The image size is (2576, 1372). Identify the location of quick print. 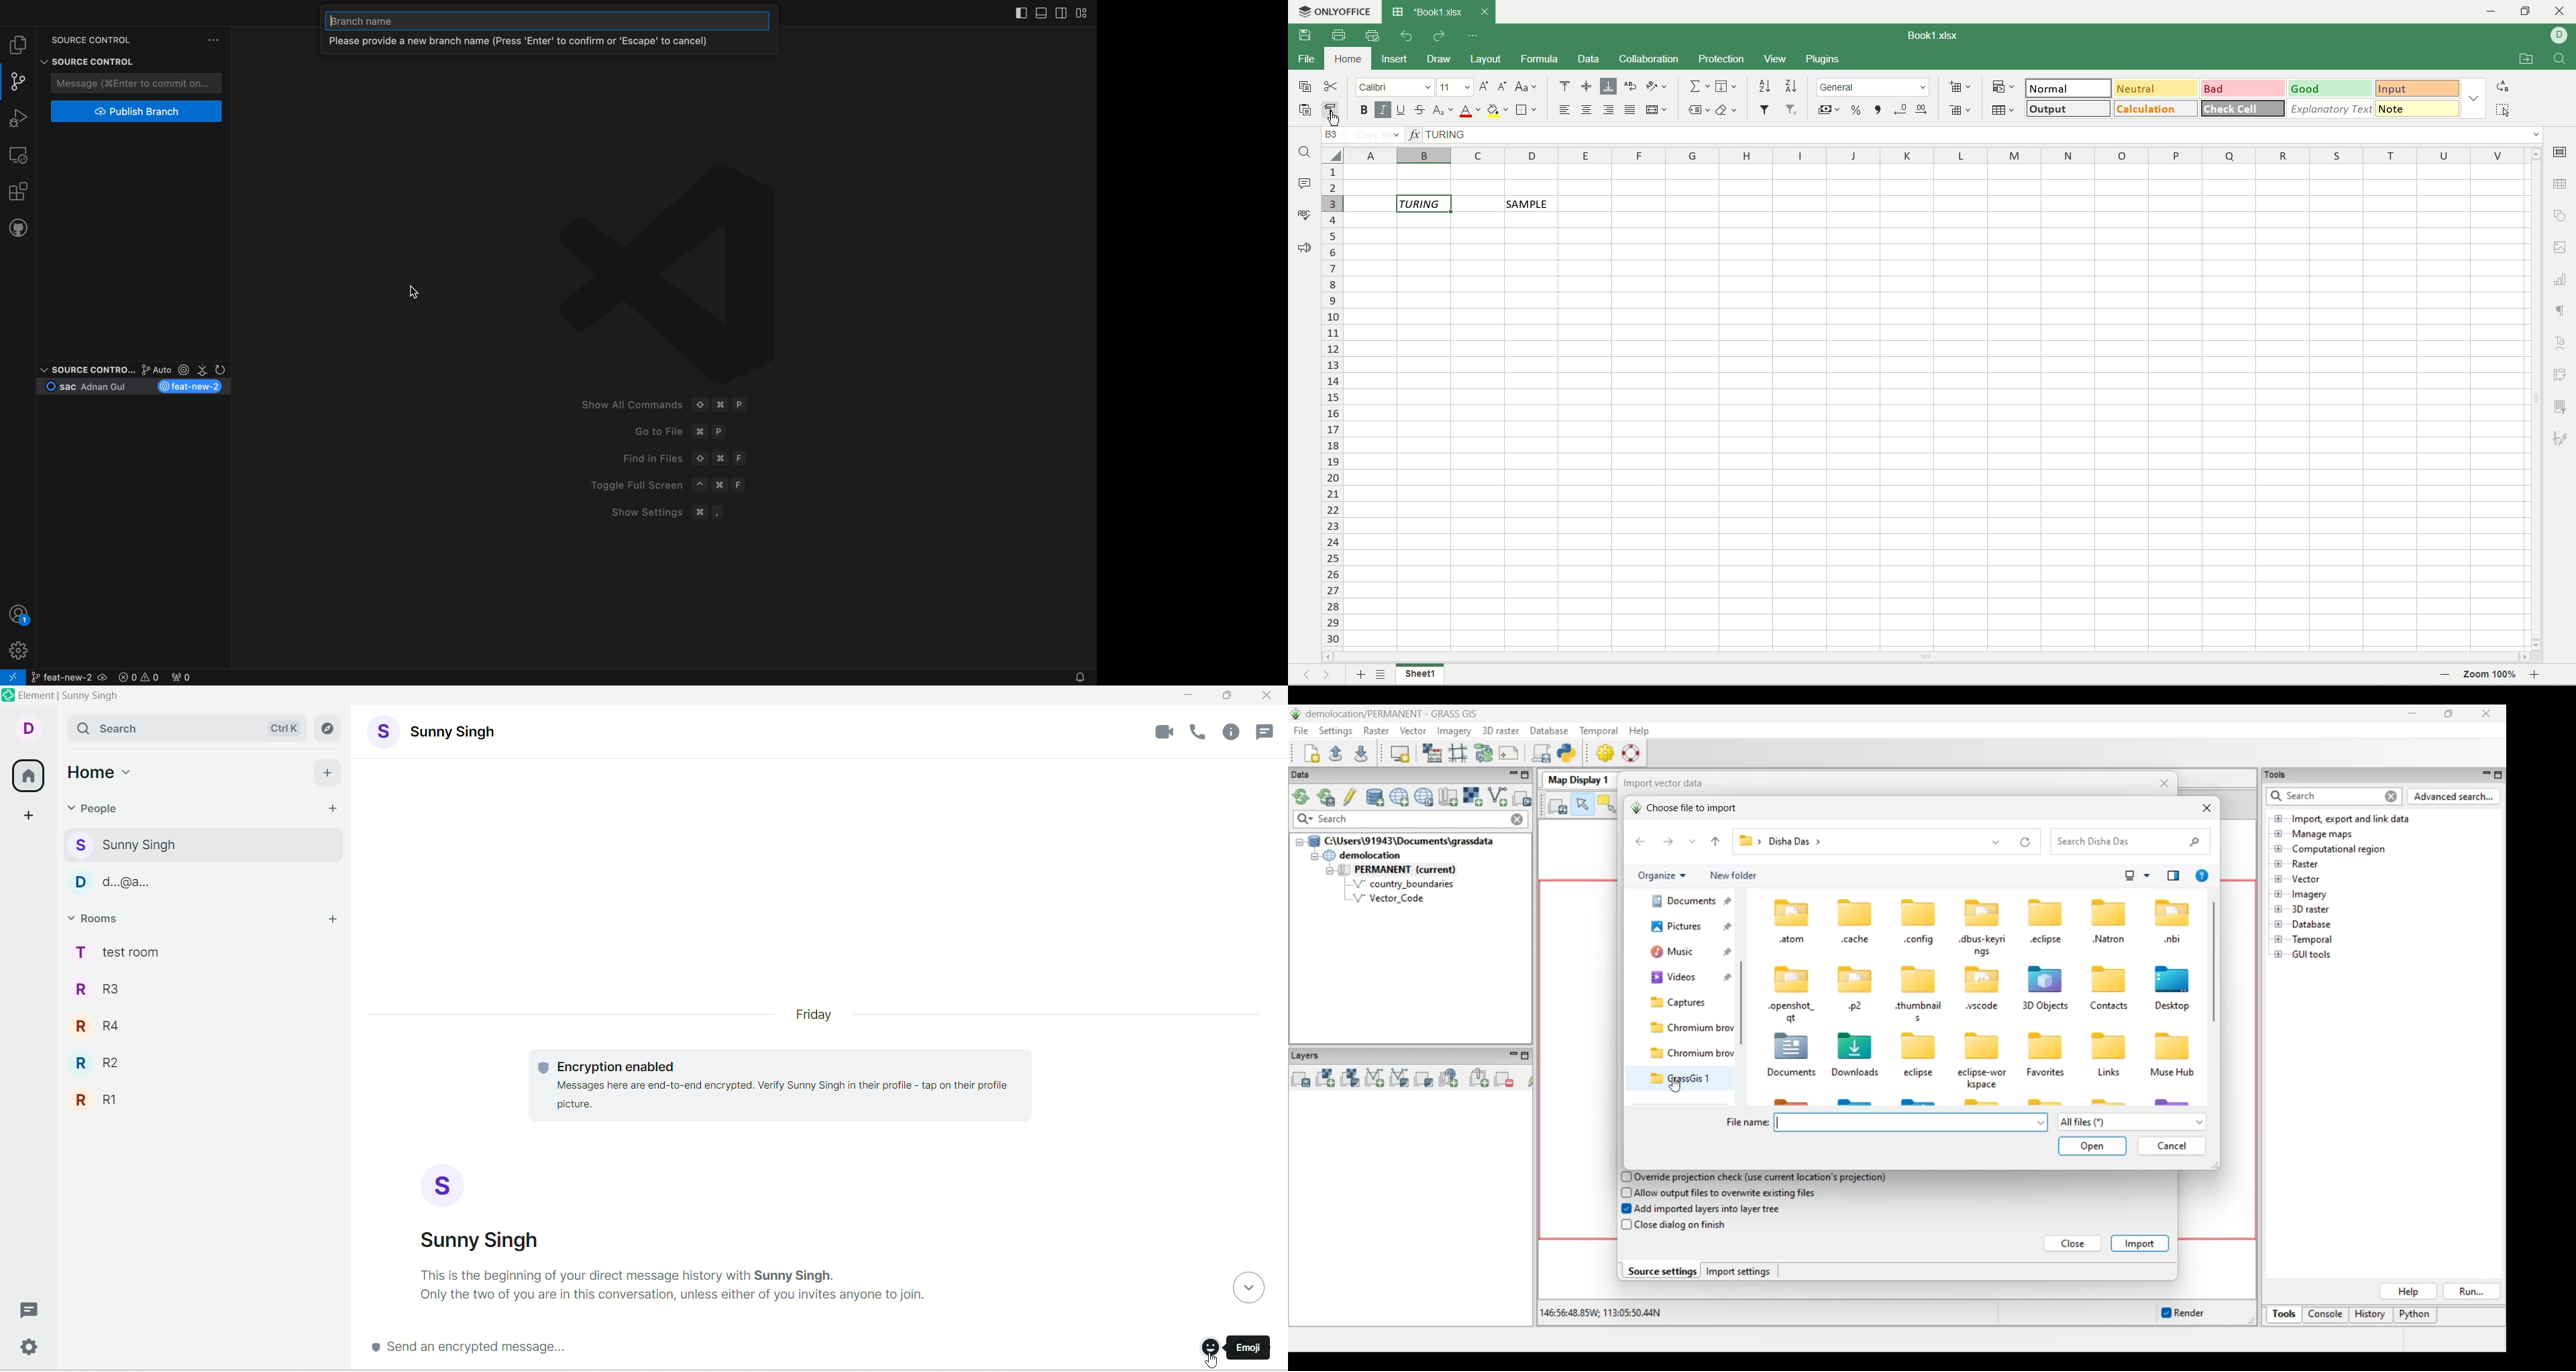
(1374, 36).